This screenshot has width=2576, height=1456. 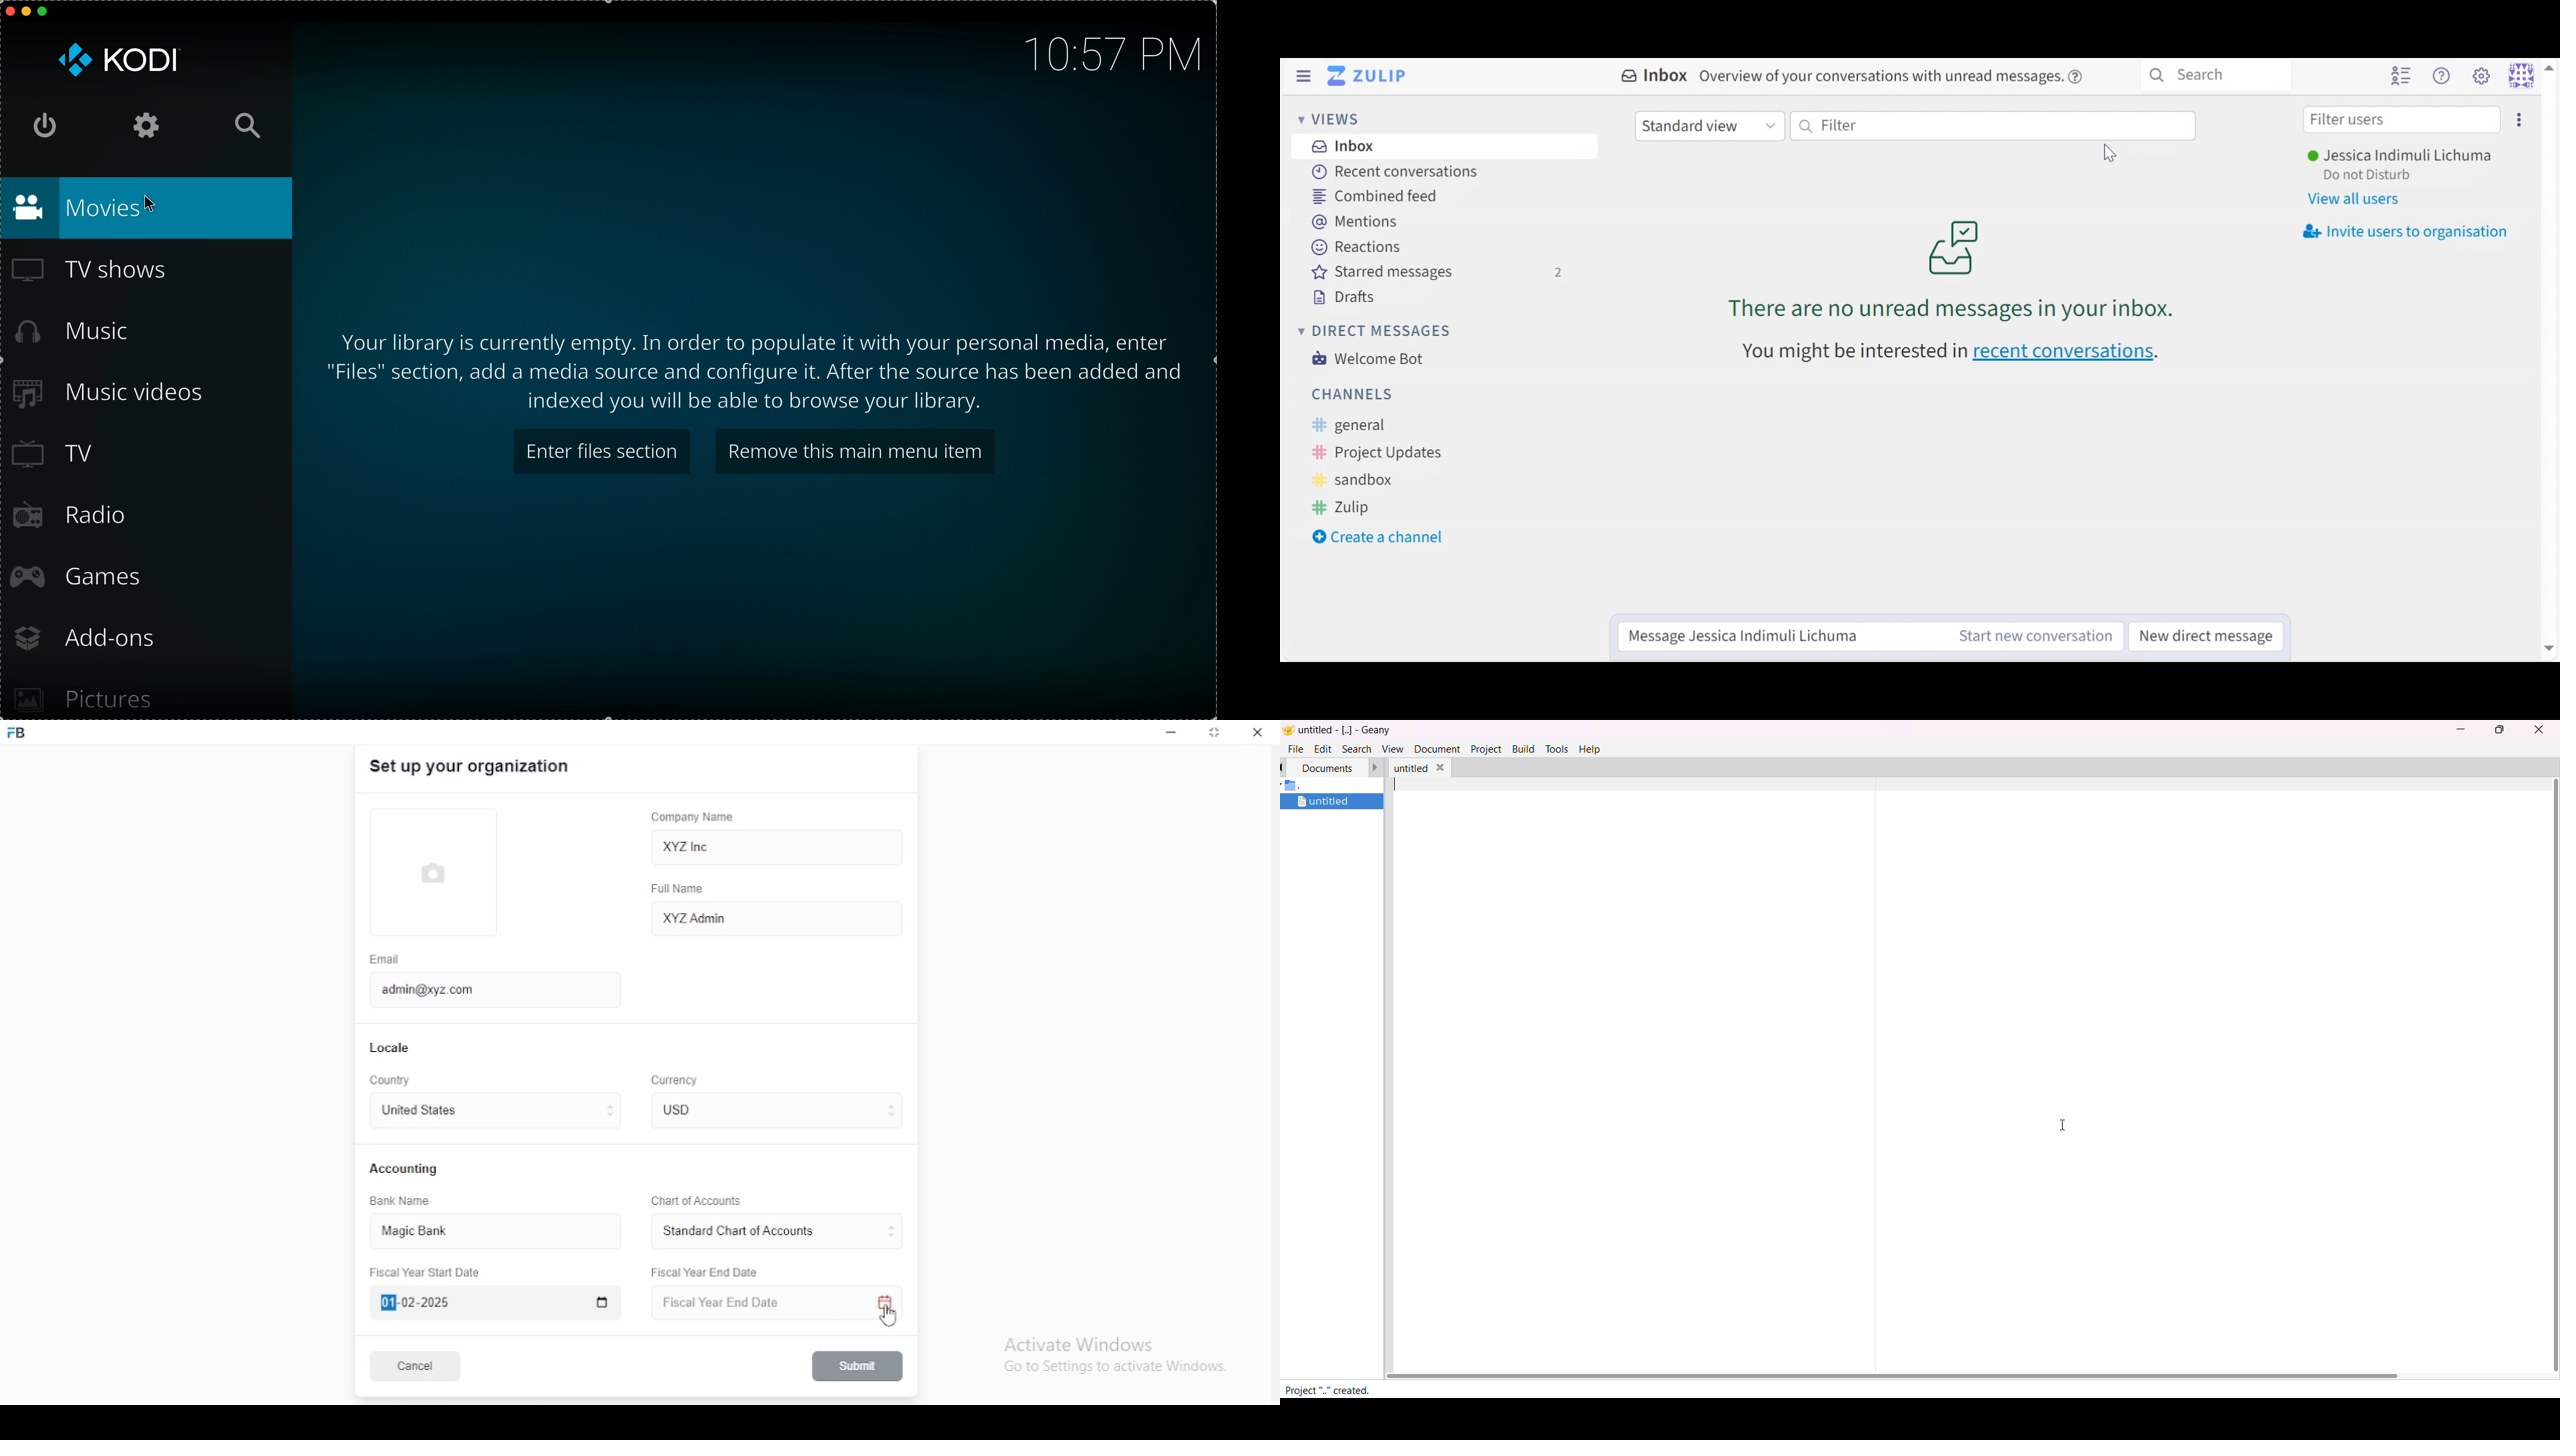 What do you see at coordinates (1255, 732) in the screenshot?
I see `close window` at bounding box center [1255, 732].